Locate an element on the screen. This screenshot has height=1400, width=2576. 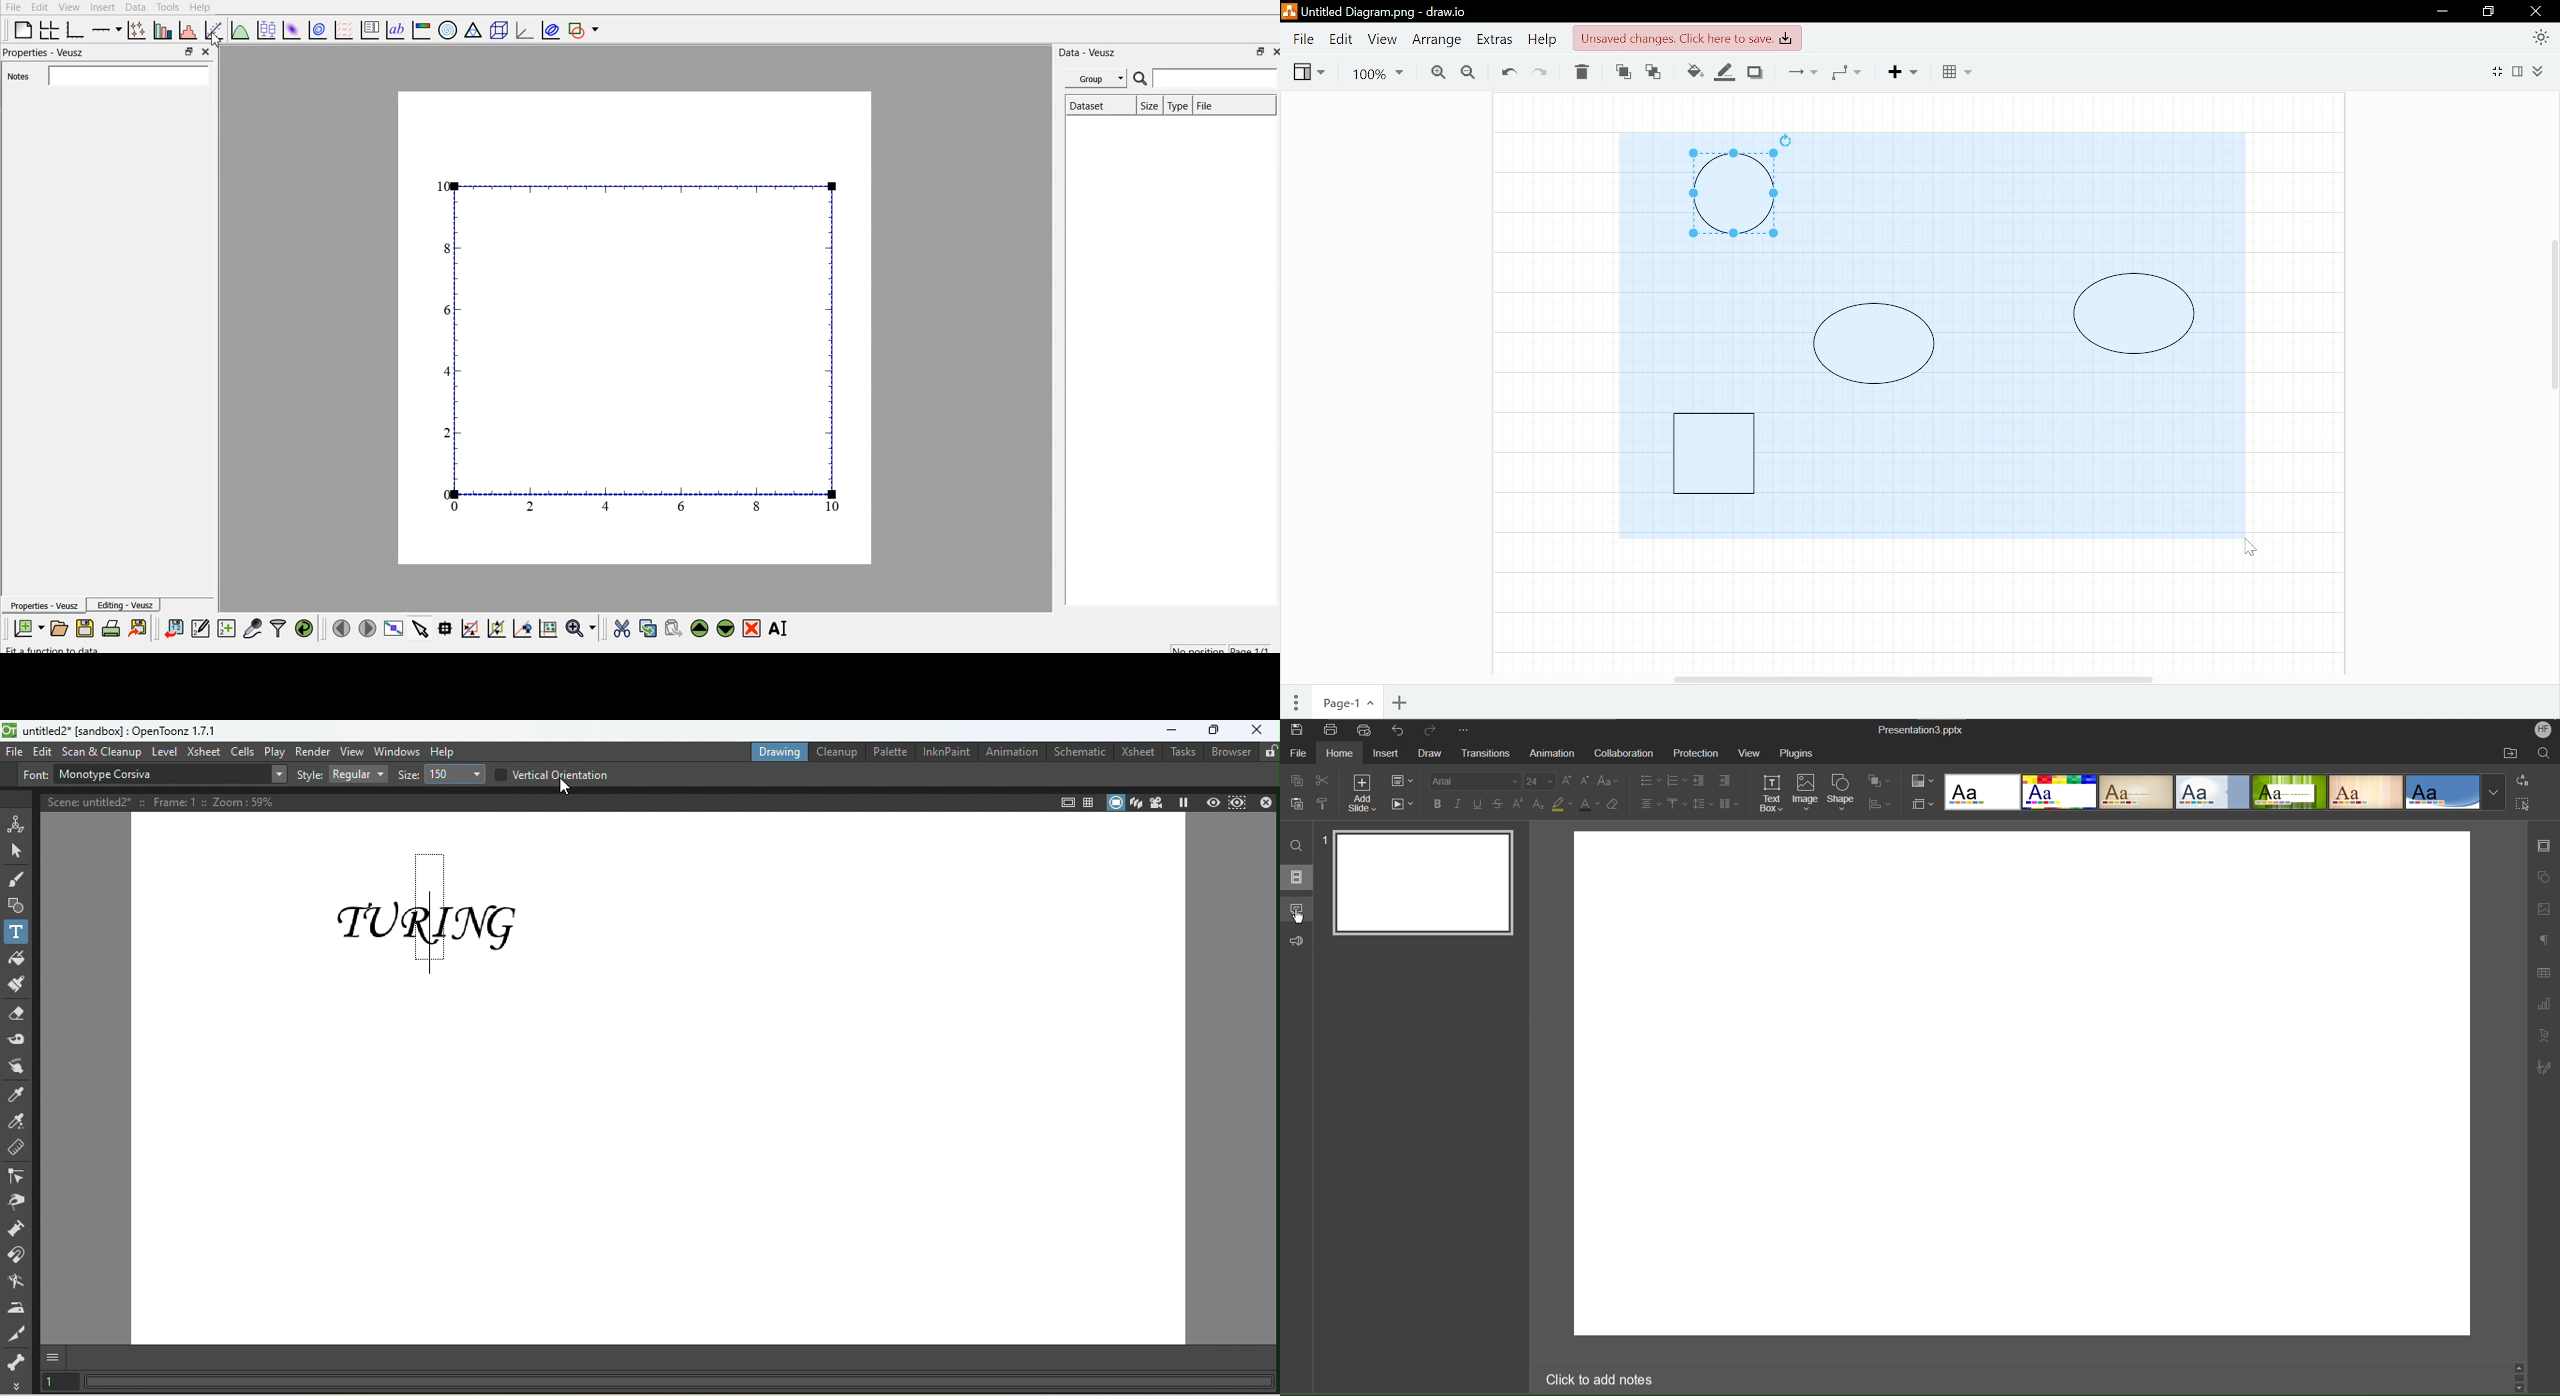
3d scene is located at coordinates (499, 31).